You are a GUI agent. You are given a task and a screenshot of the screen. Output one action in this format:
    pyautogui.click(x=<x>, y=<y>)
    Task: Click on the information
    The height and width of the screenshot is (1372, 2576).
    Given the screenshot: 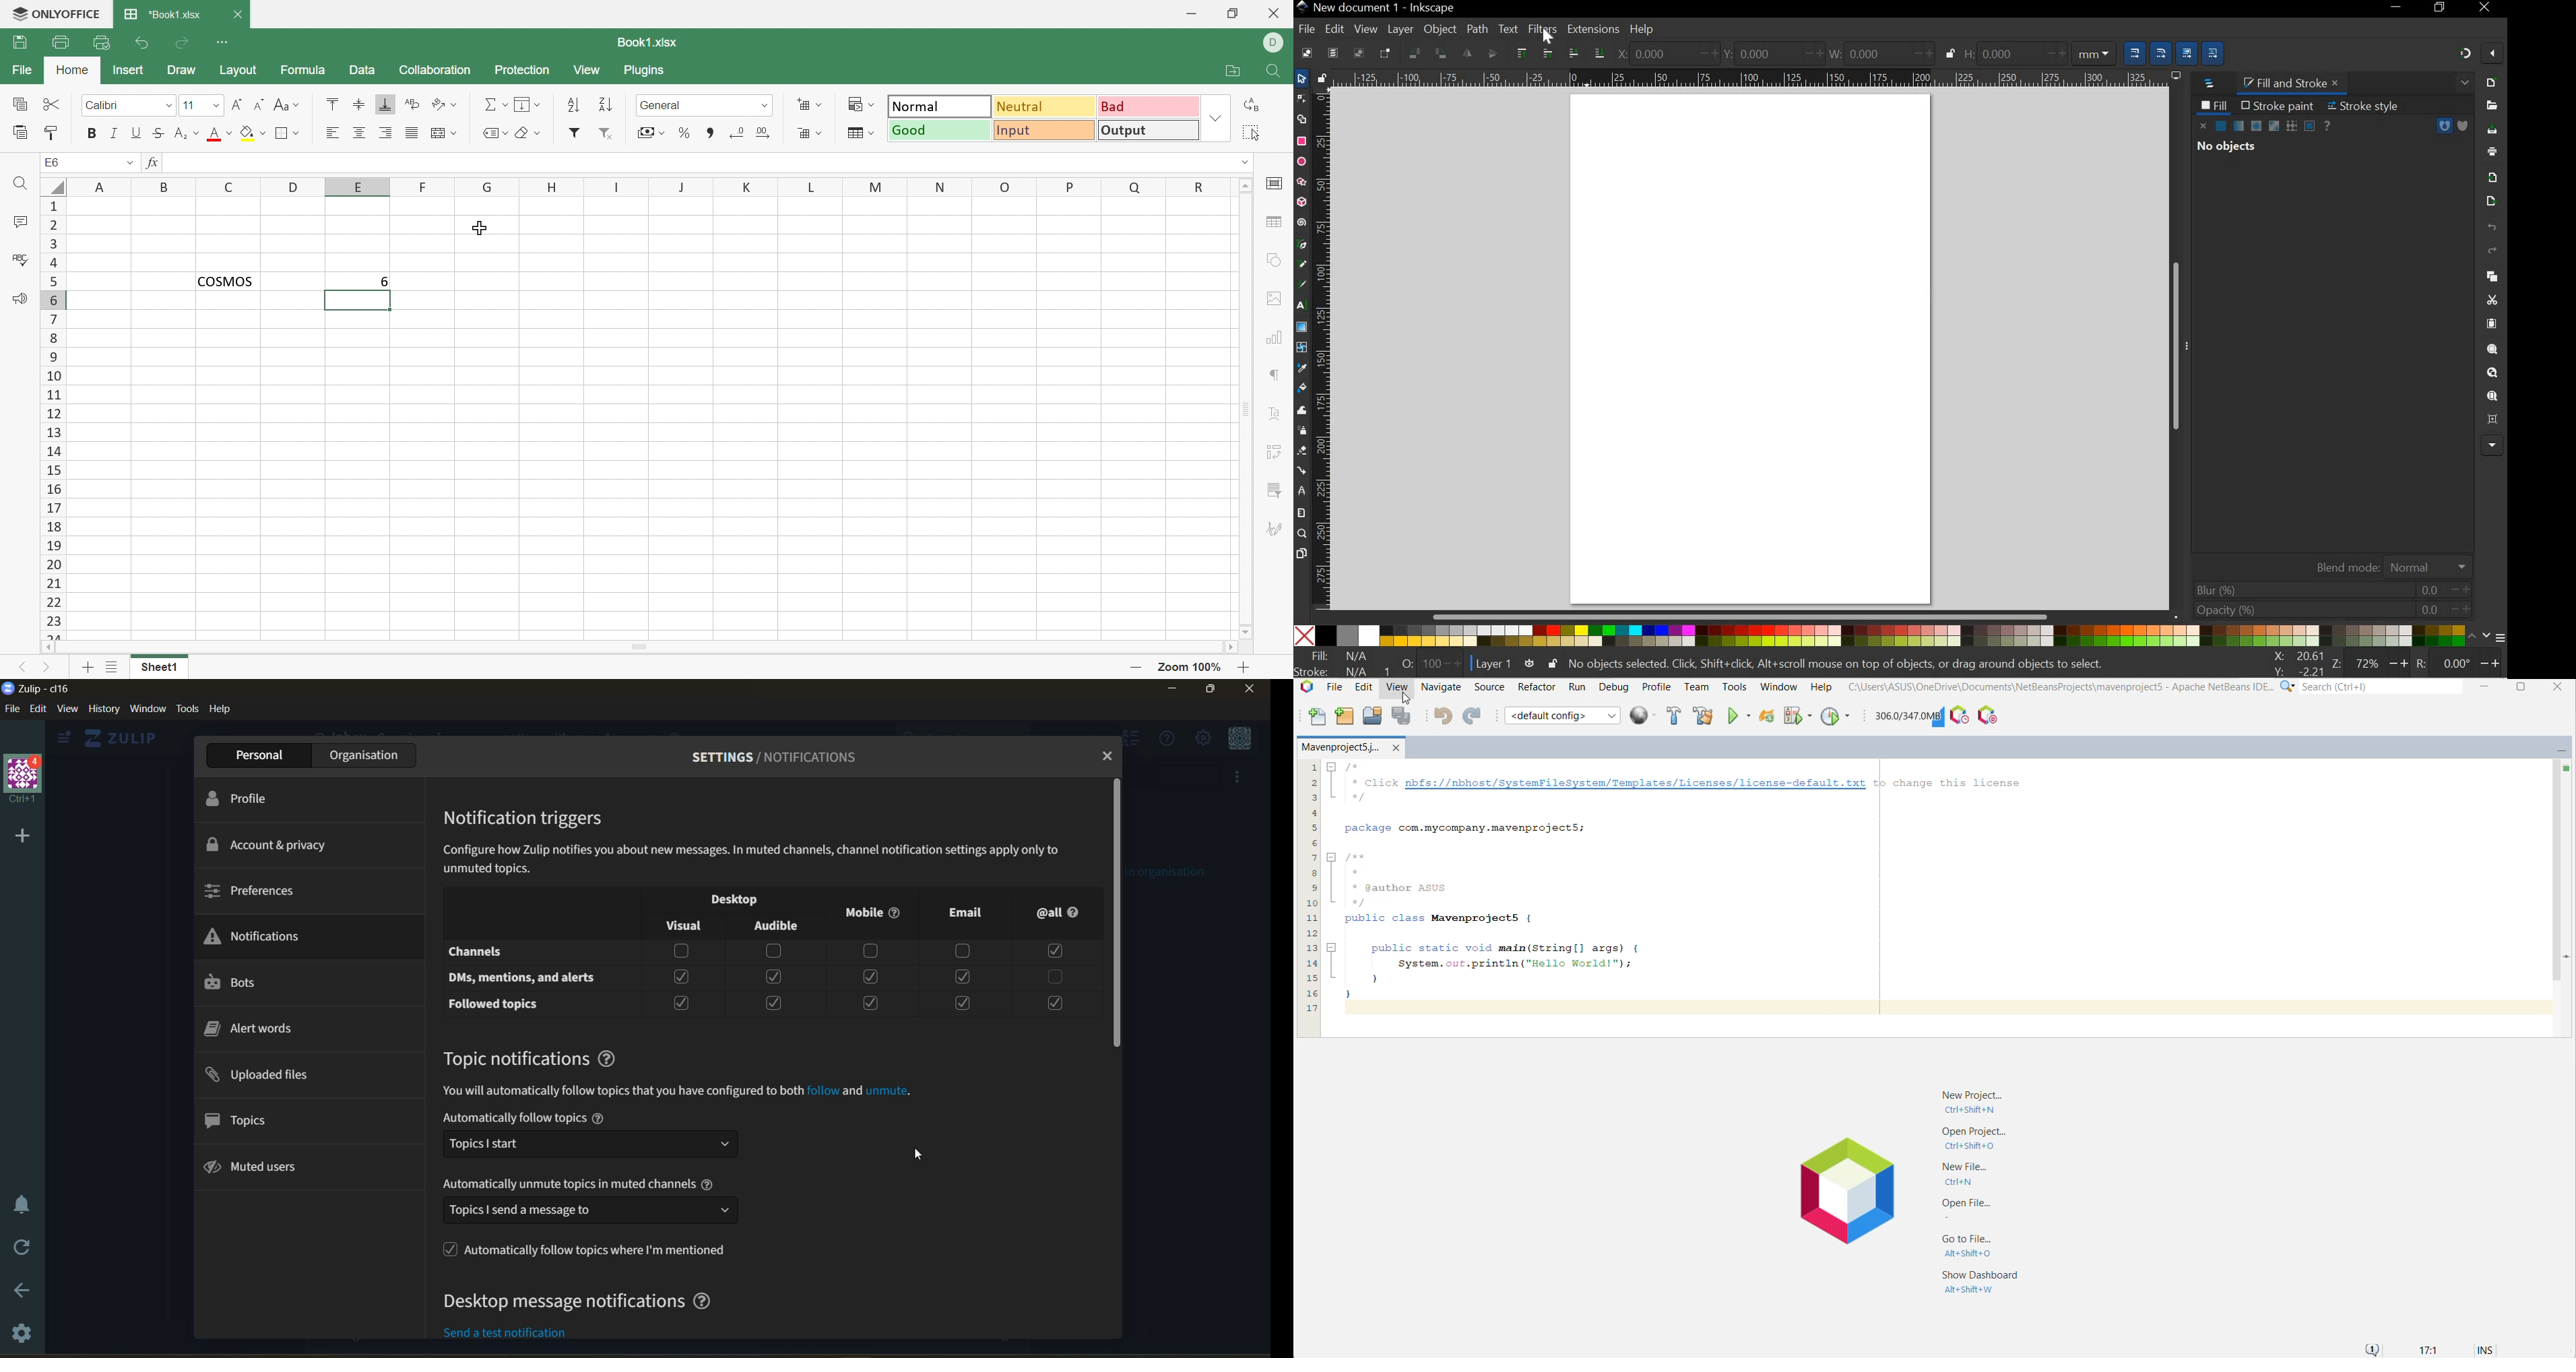 What is the action you would take?
    pyautogui.click(x=687, y=1092)
    